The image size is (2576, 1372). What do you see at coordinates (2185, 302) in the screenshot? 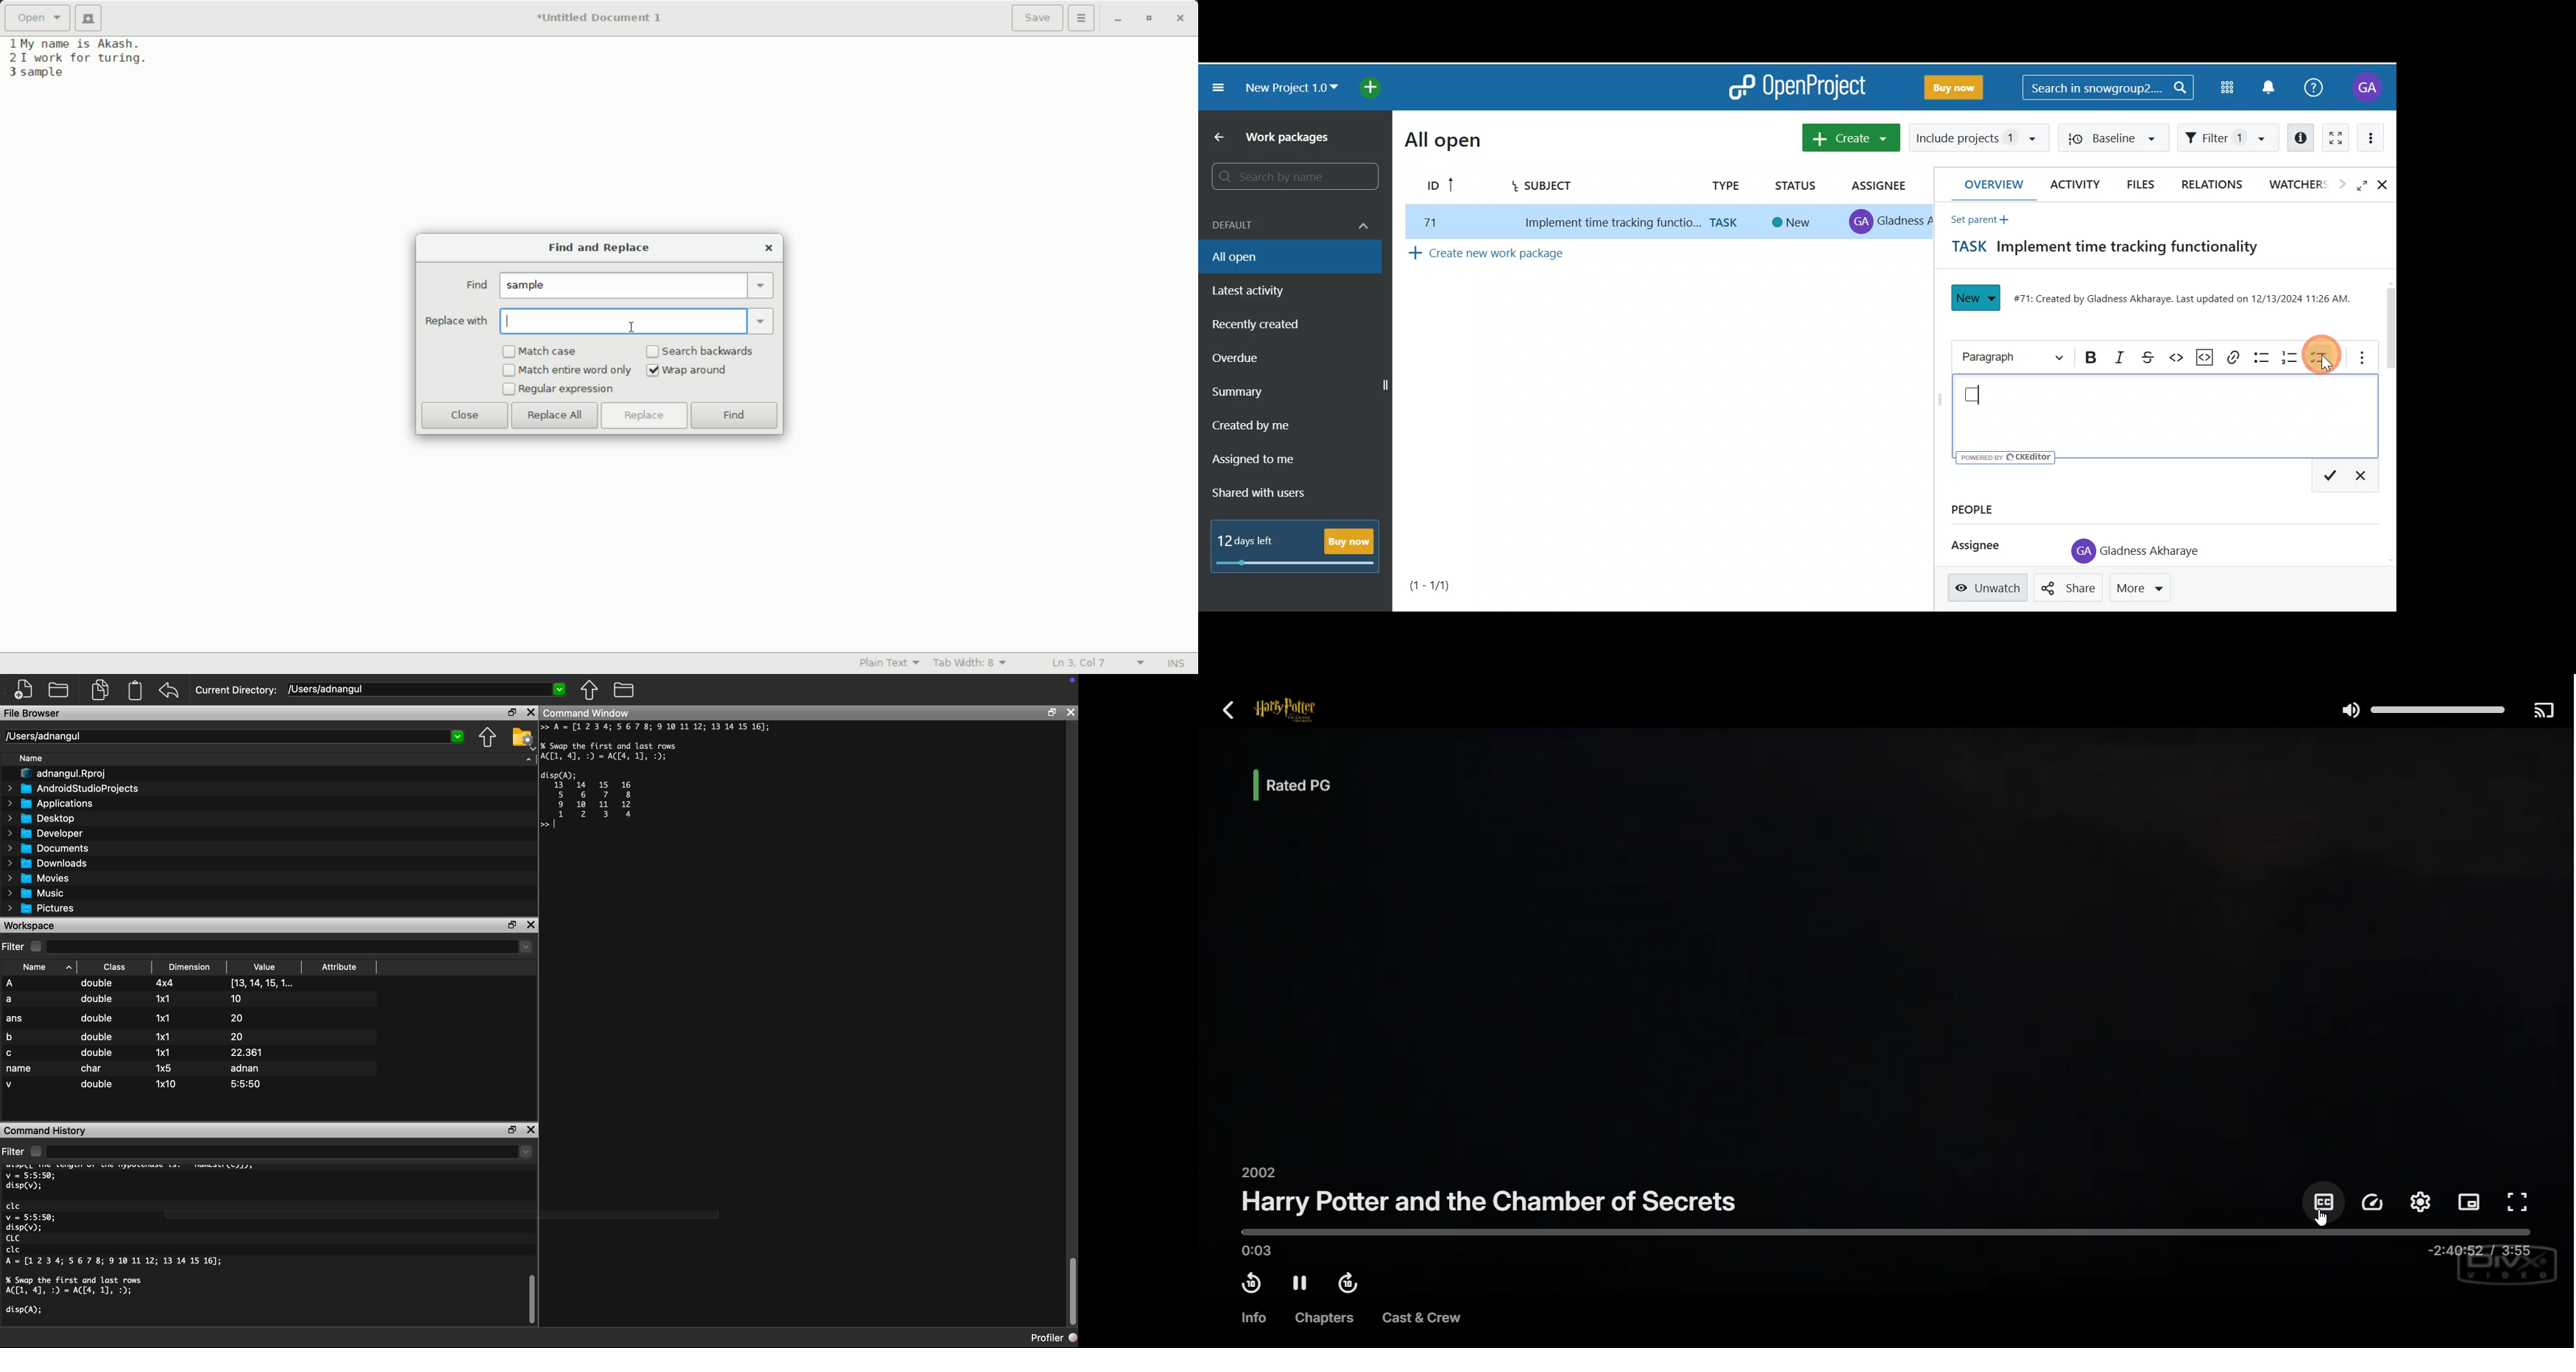
I see `#71: Created by Gladness Akharaye. Last updated on 12/13/2024 11:26 AM.` at bounding box center [2185, 302].